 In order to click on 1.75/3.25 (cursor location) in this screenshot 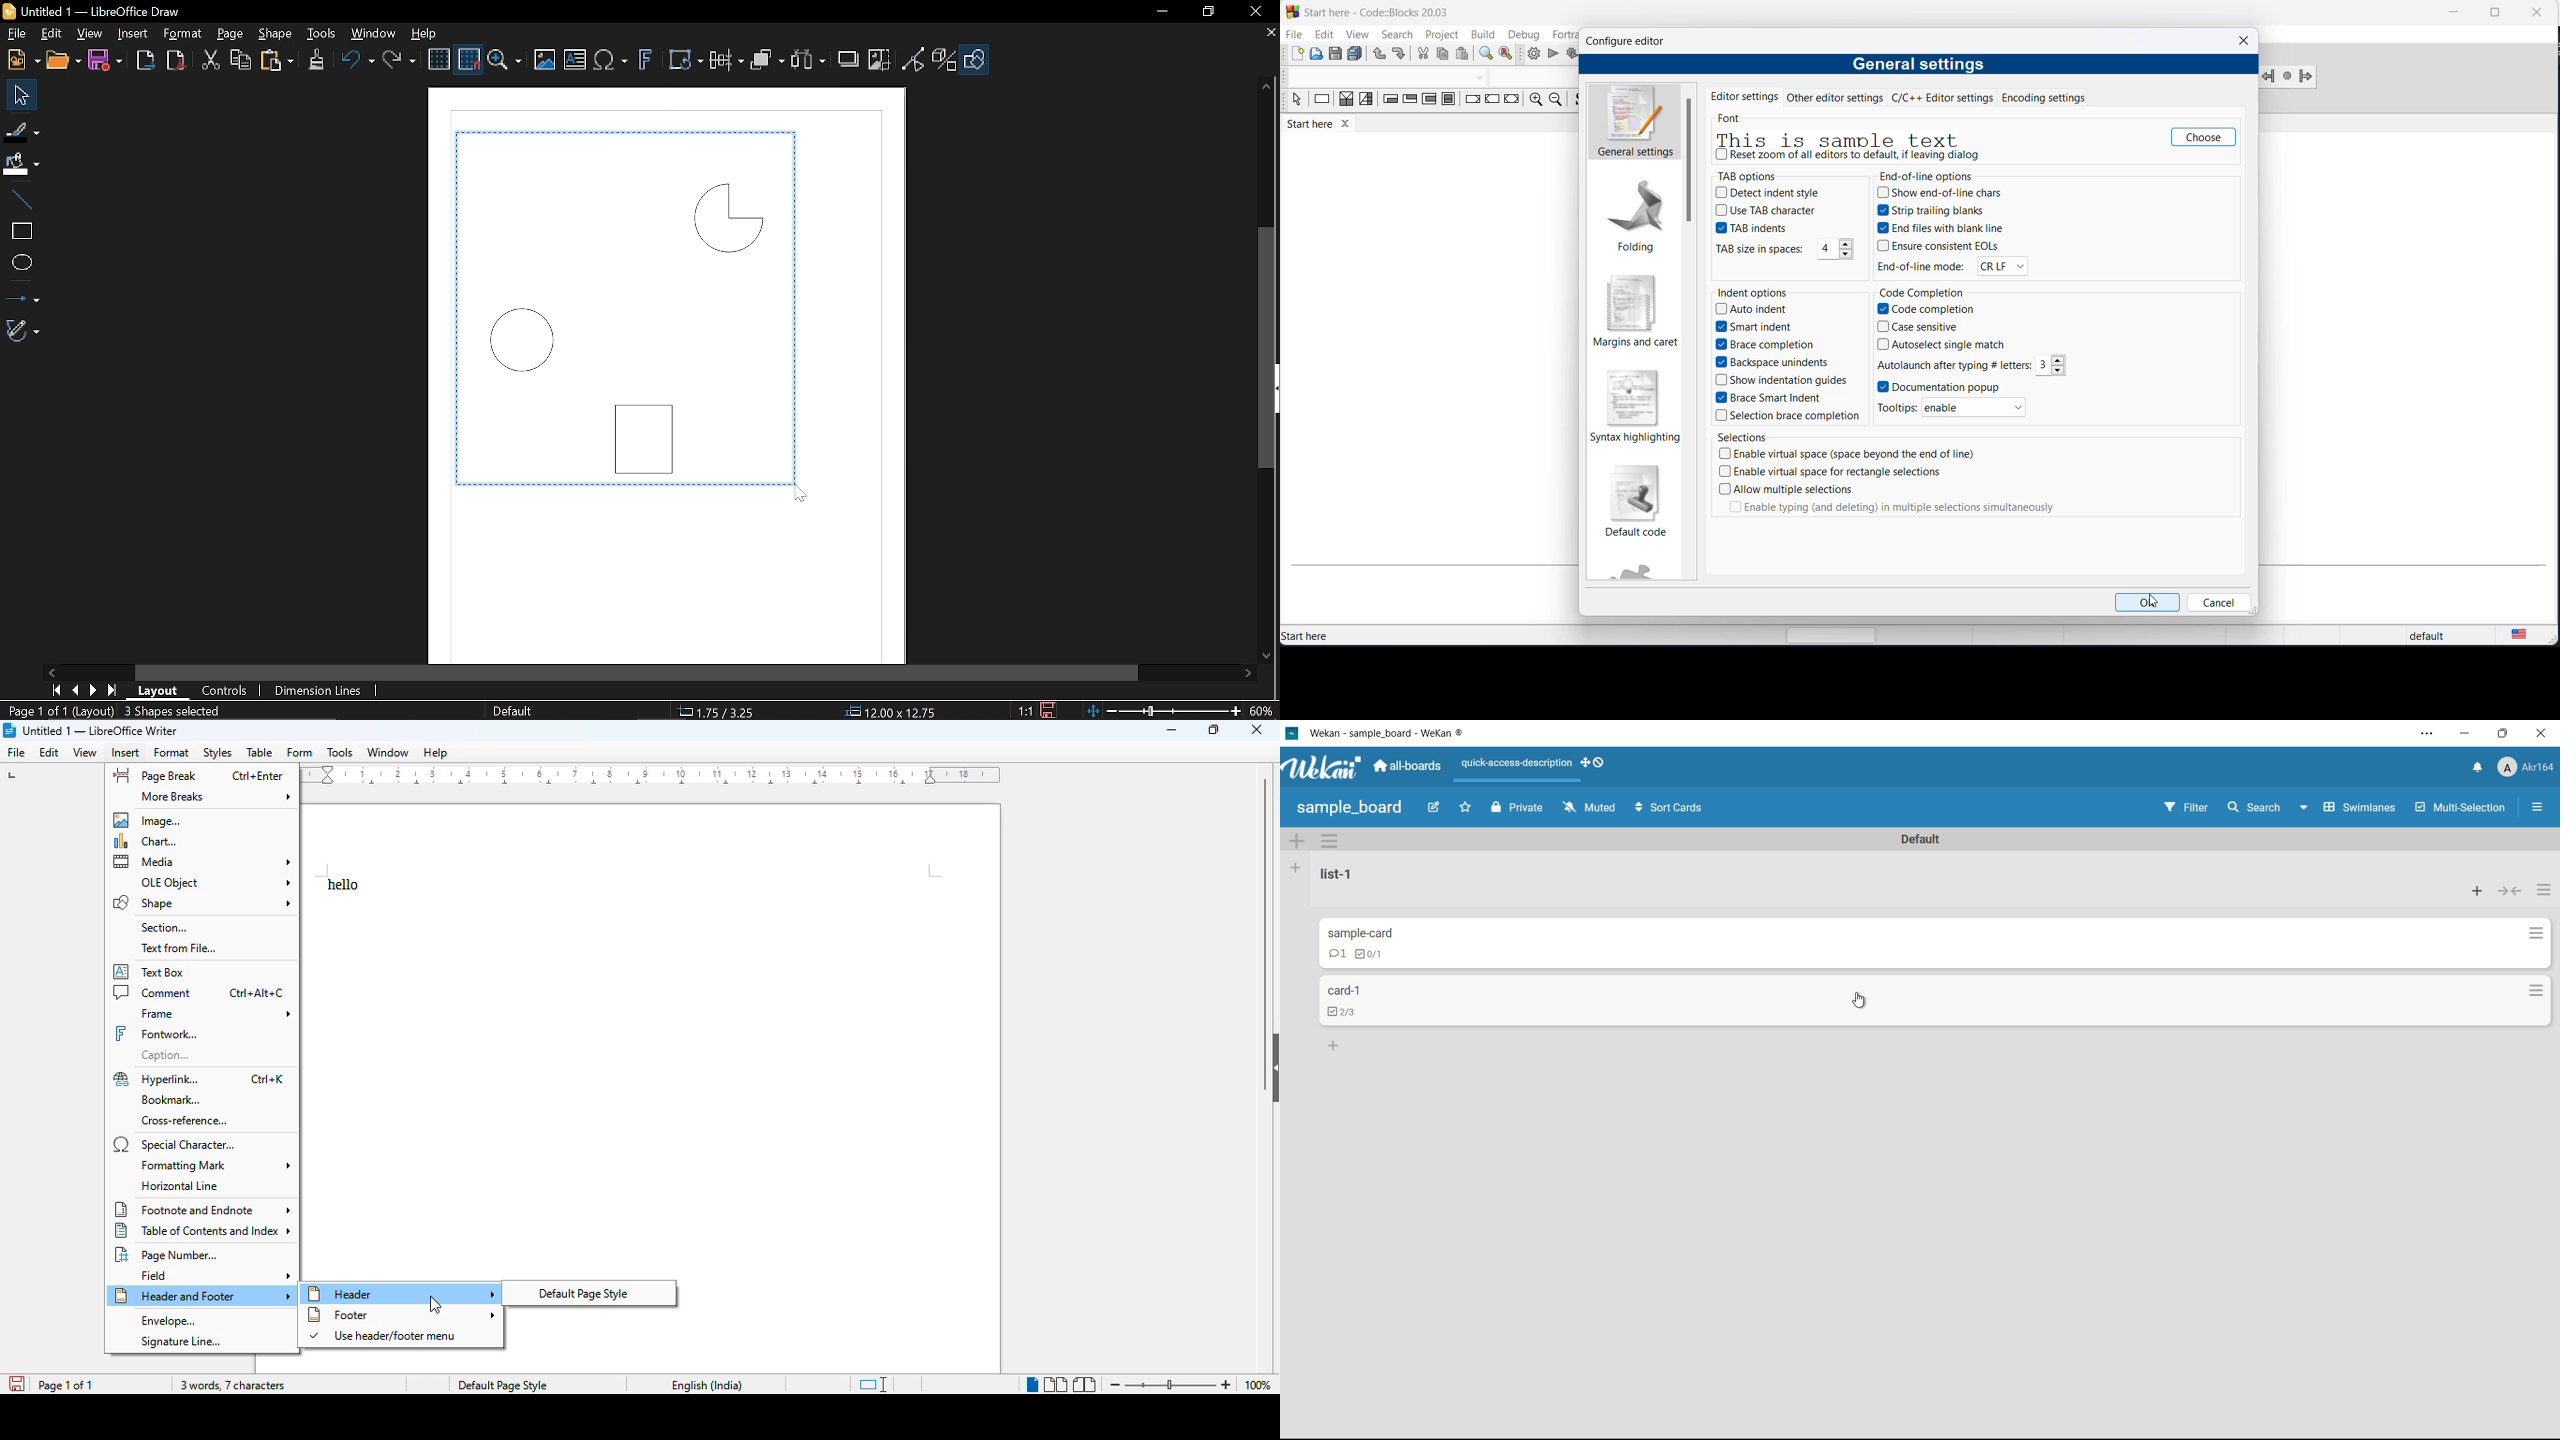, I will do `click(721, 709)`.